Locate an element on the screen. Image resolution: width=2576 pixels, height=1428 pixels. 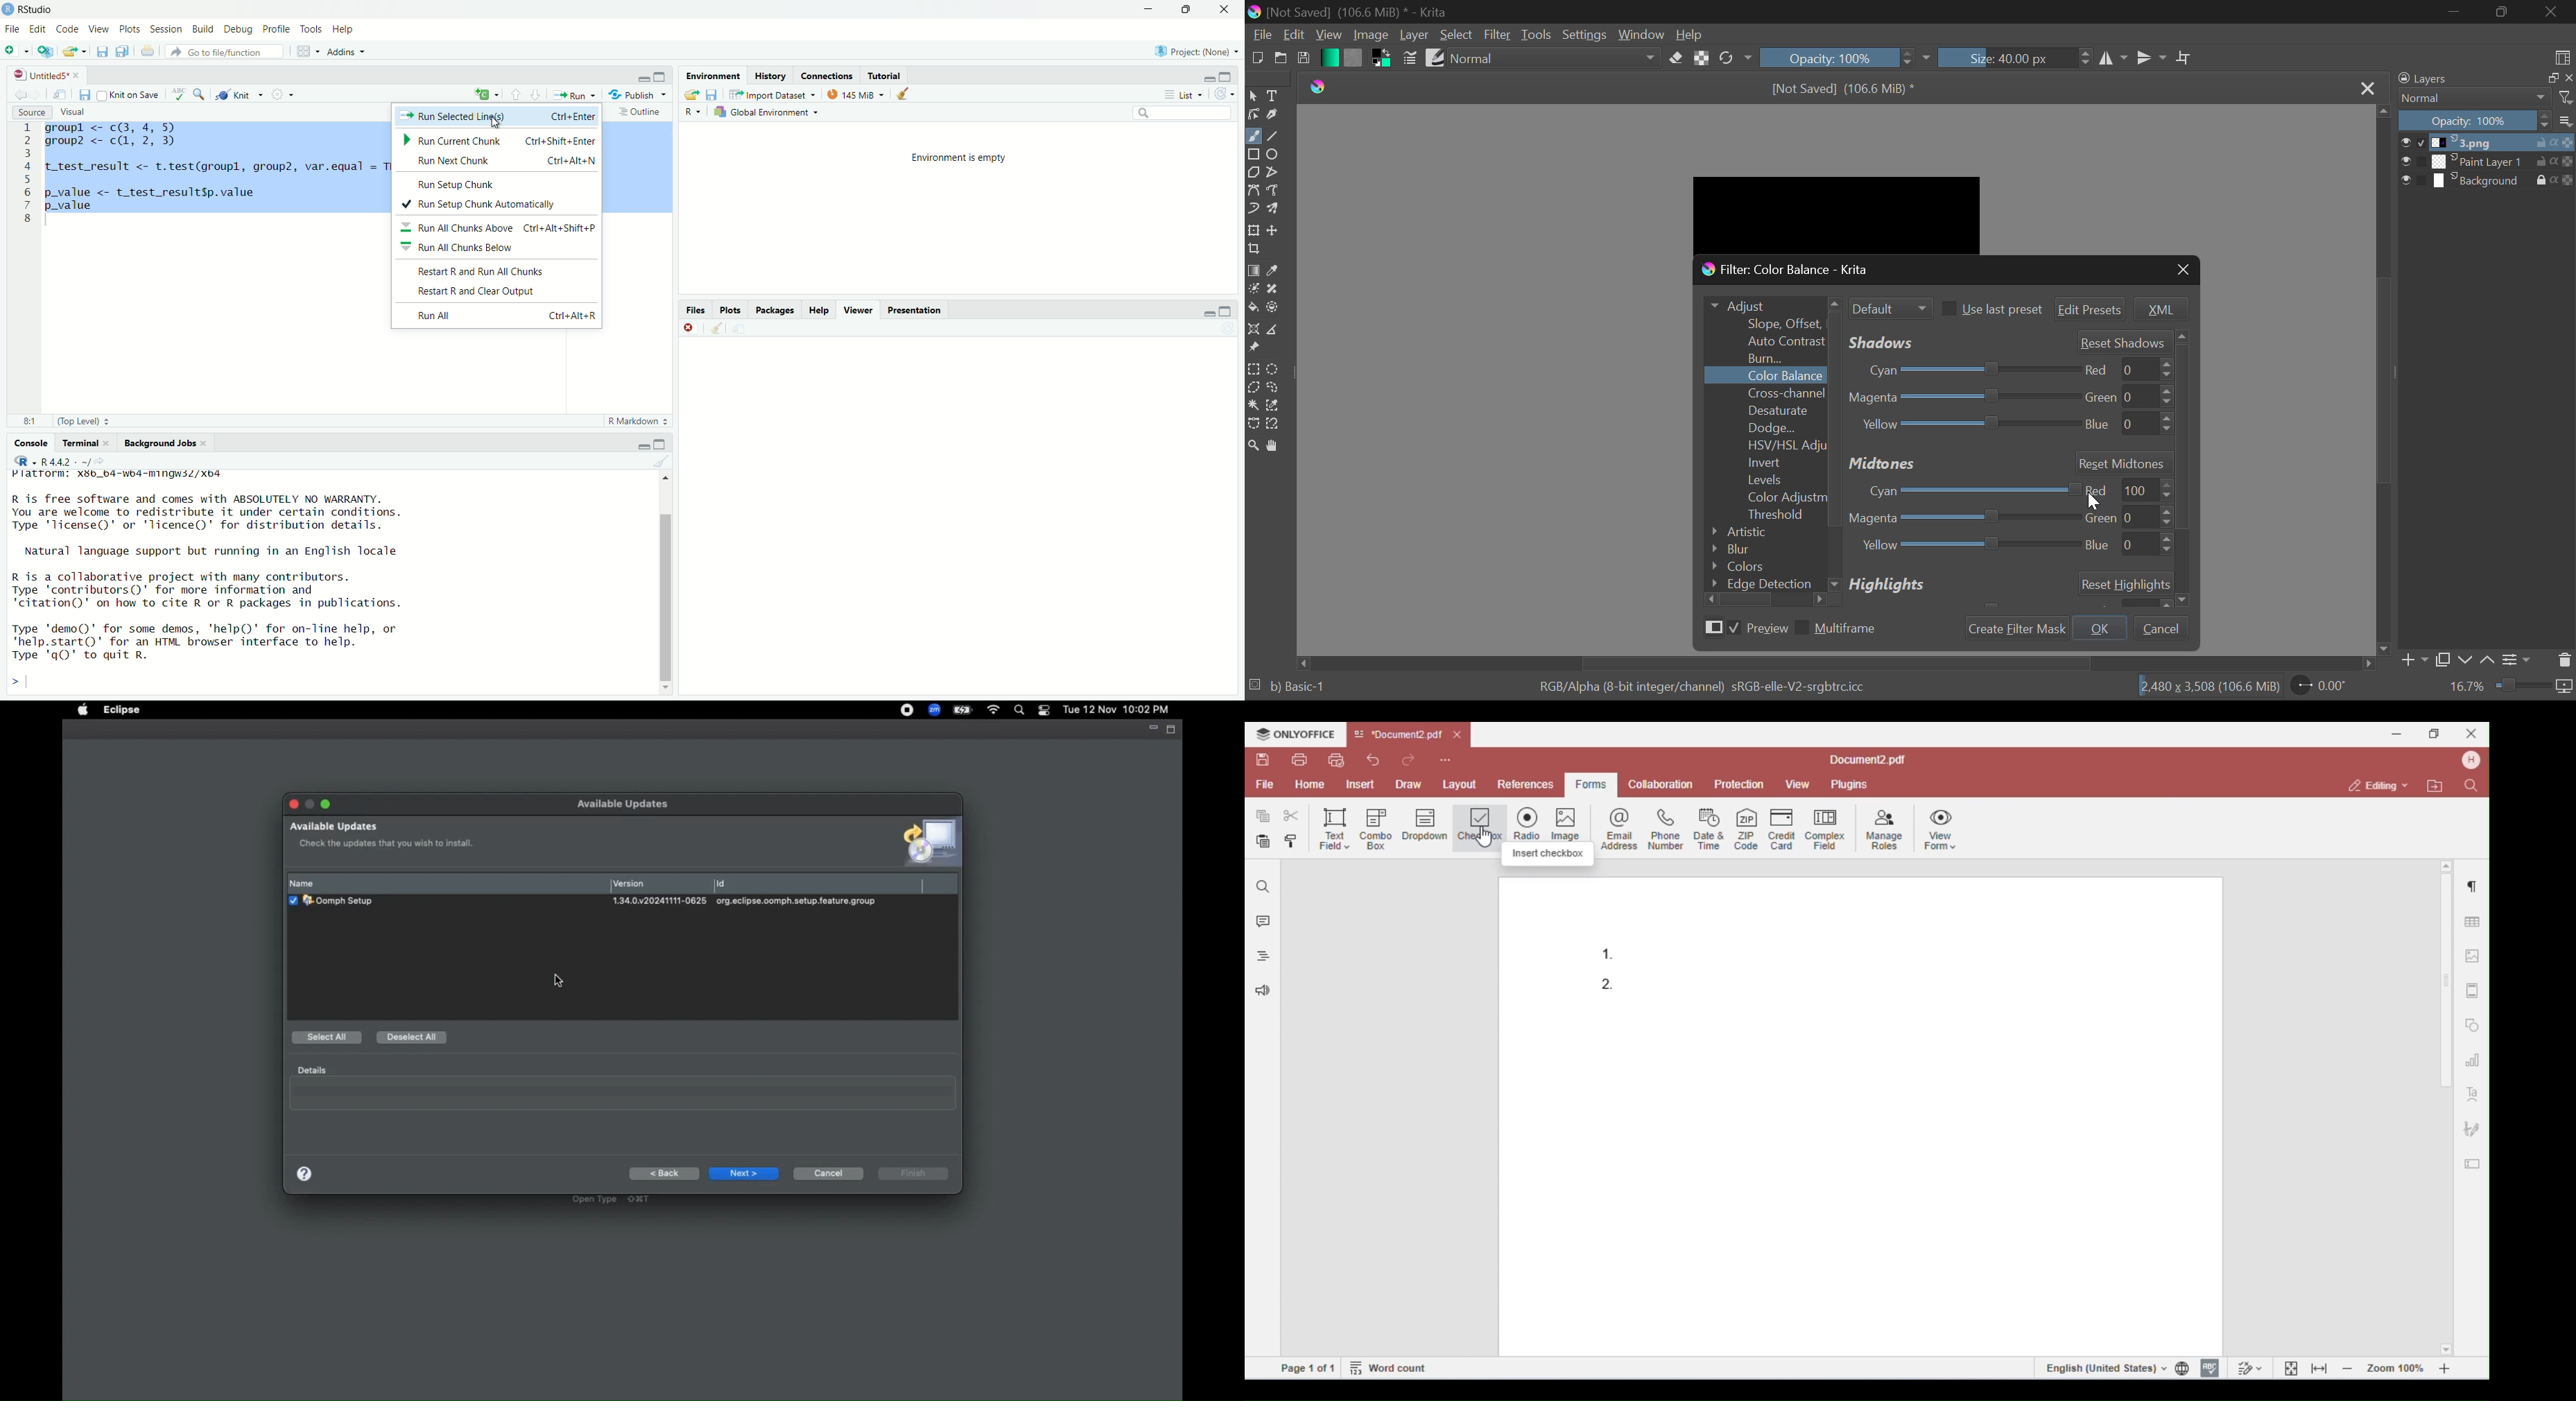
“* Run Selected Ling(s) Ctri+Enter is located at coordinates (497, 115).